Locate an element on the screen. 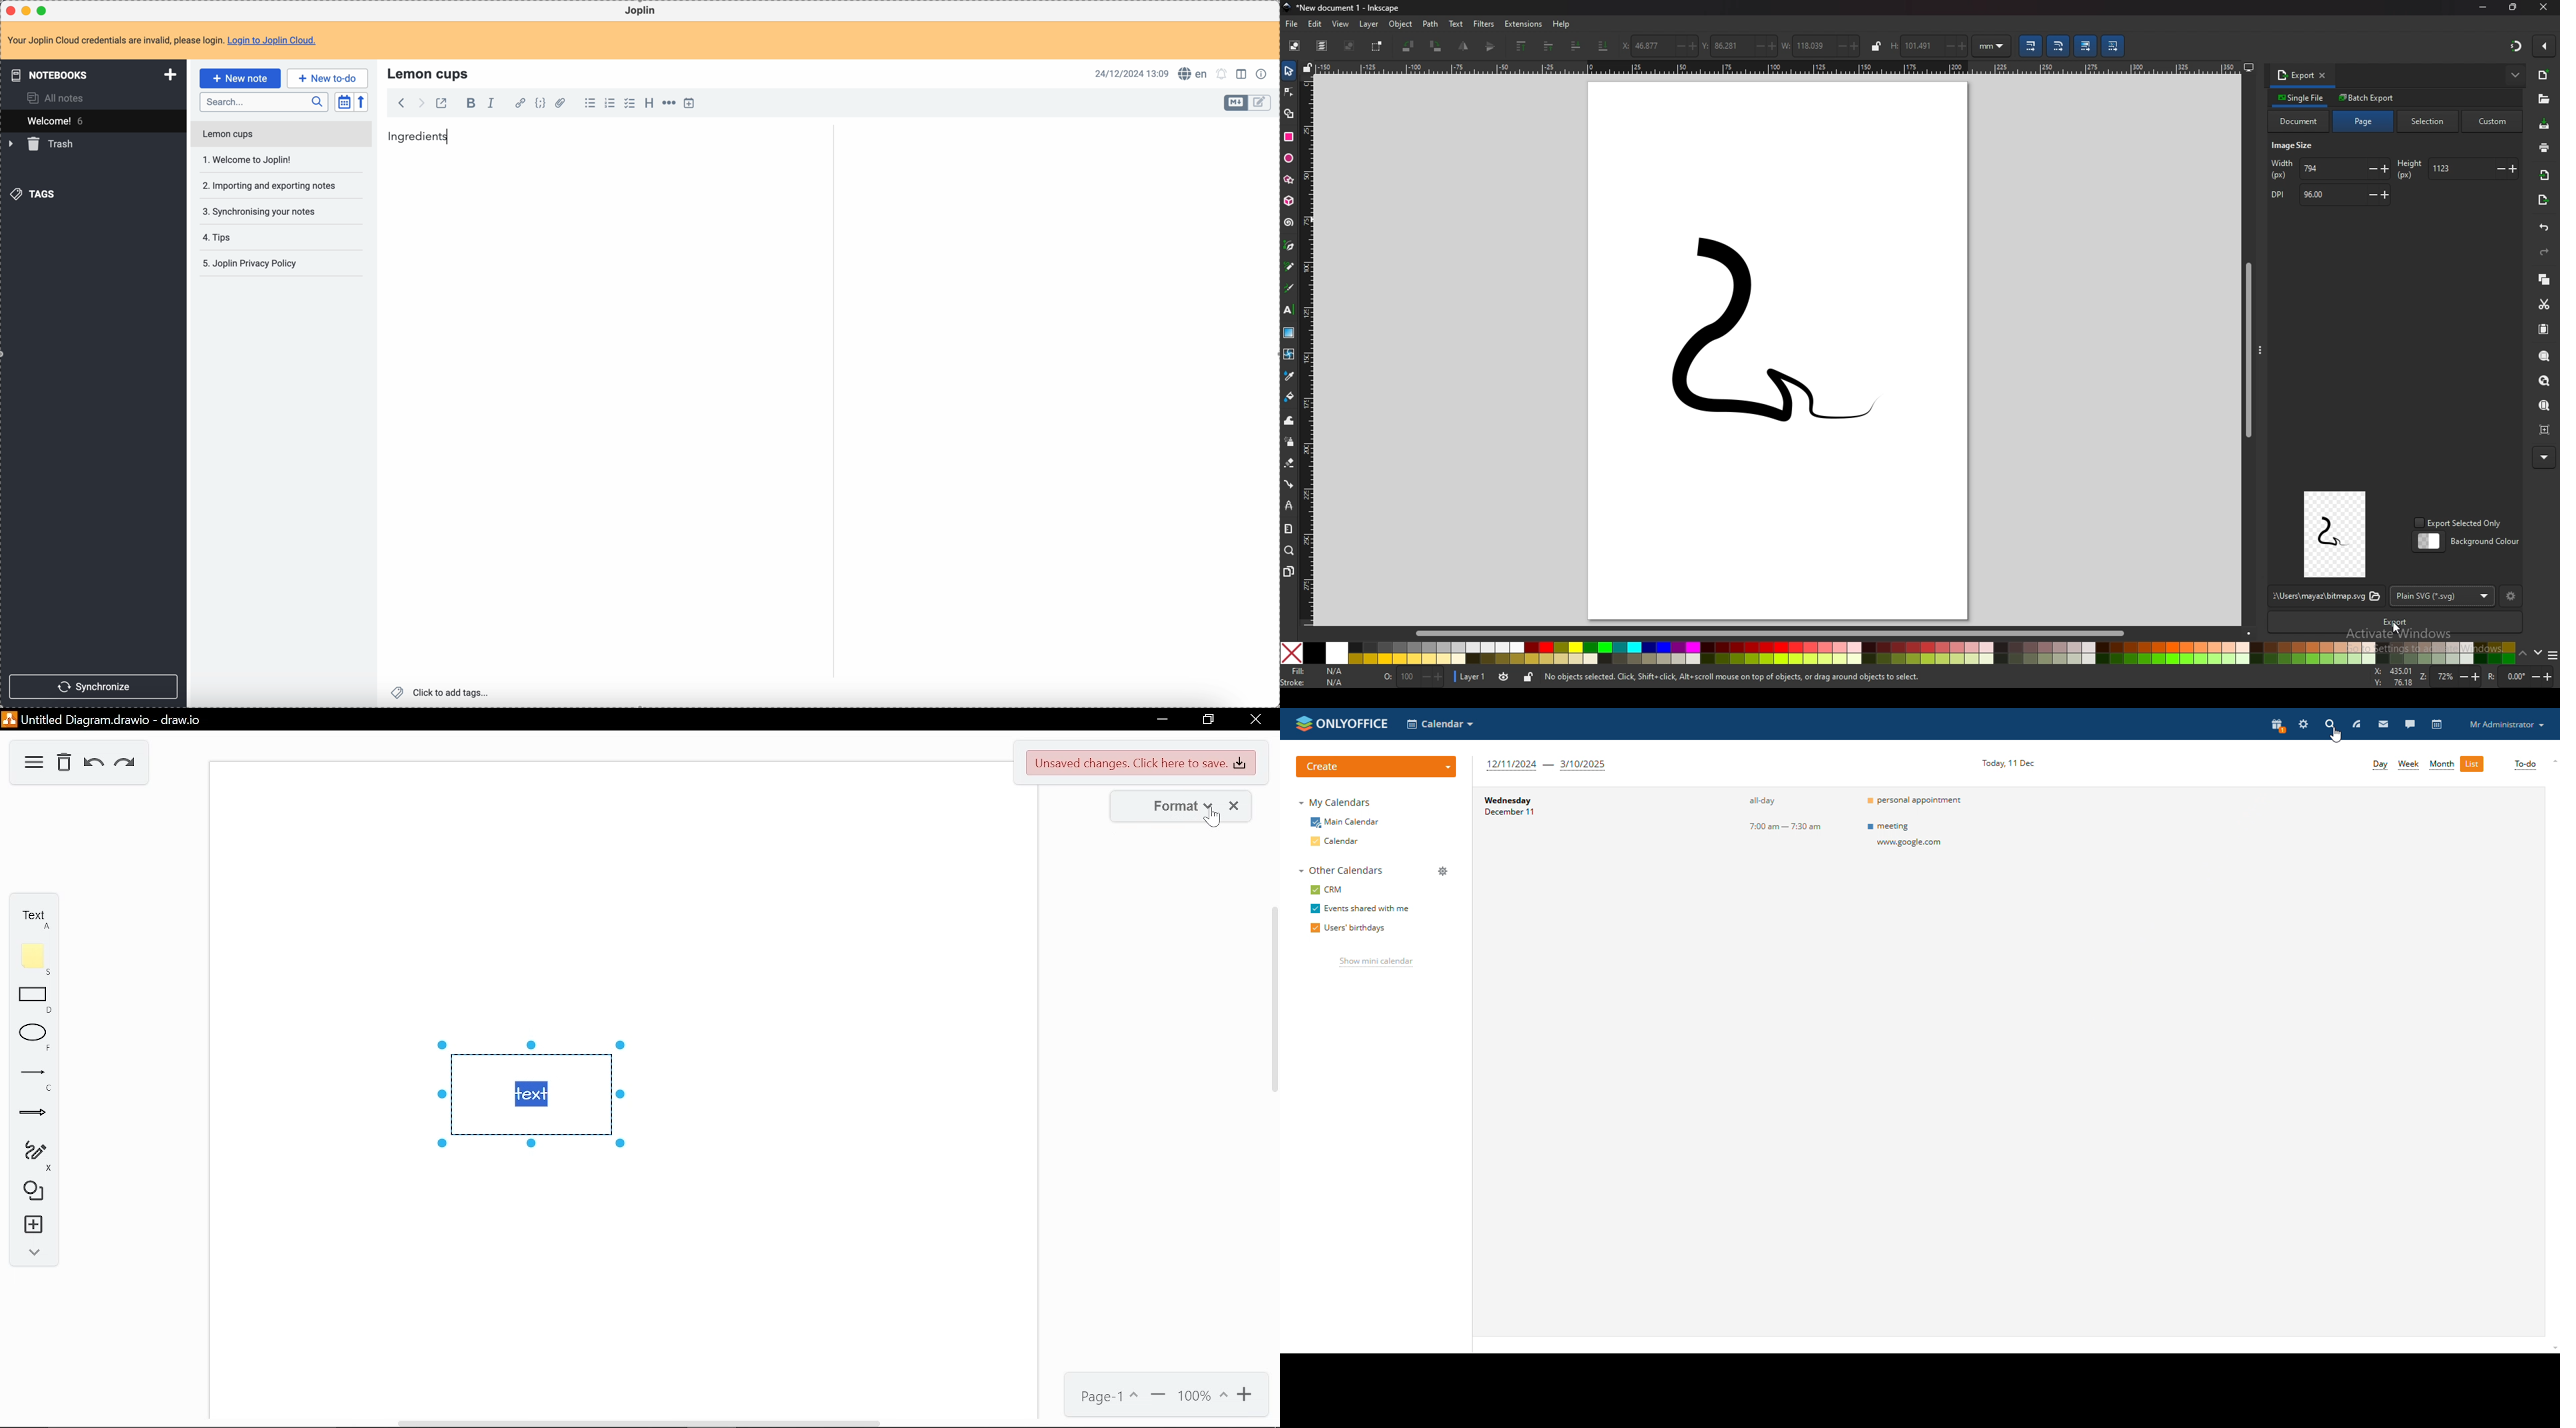 The image size is (2576, 1428). width is located at coordinates (2331, 169).